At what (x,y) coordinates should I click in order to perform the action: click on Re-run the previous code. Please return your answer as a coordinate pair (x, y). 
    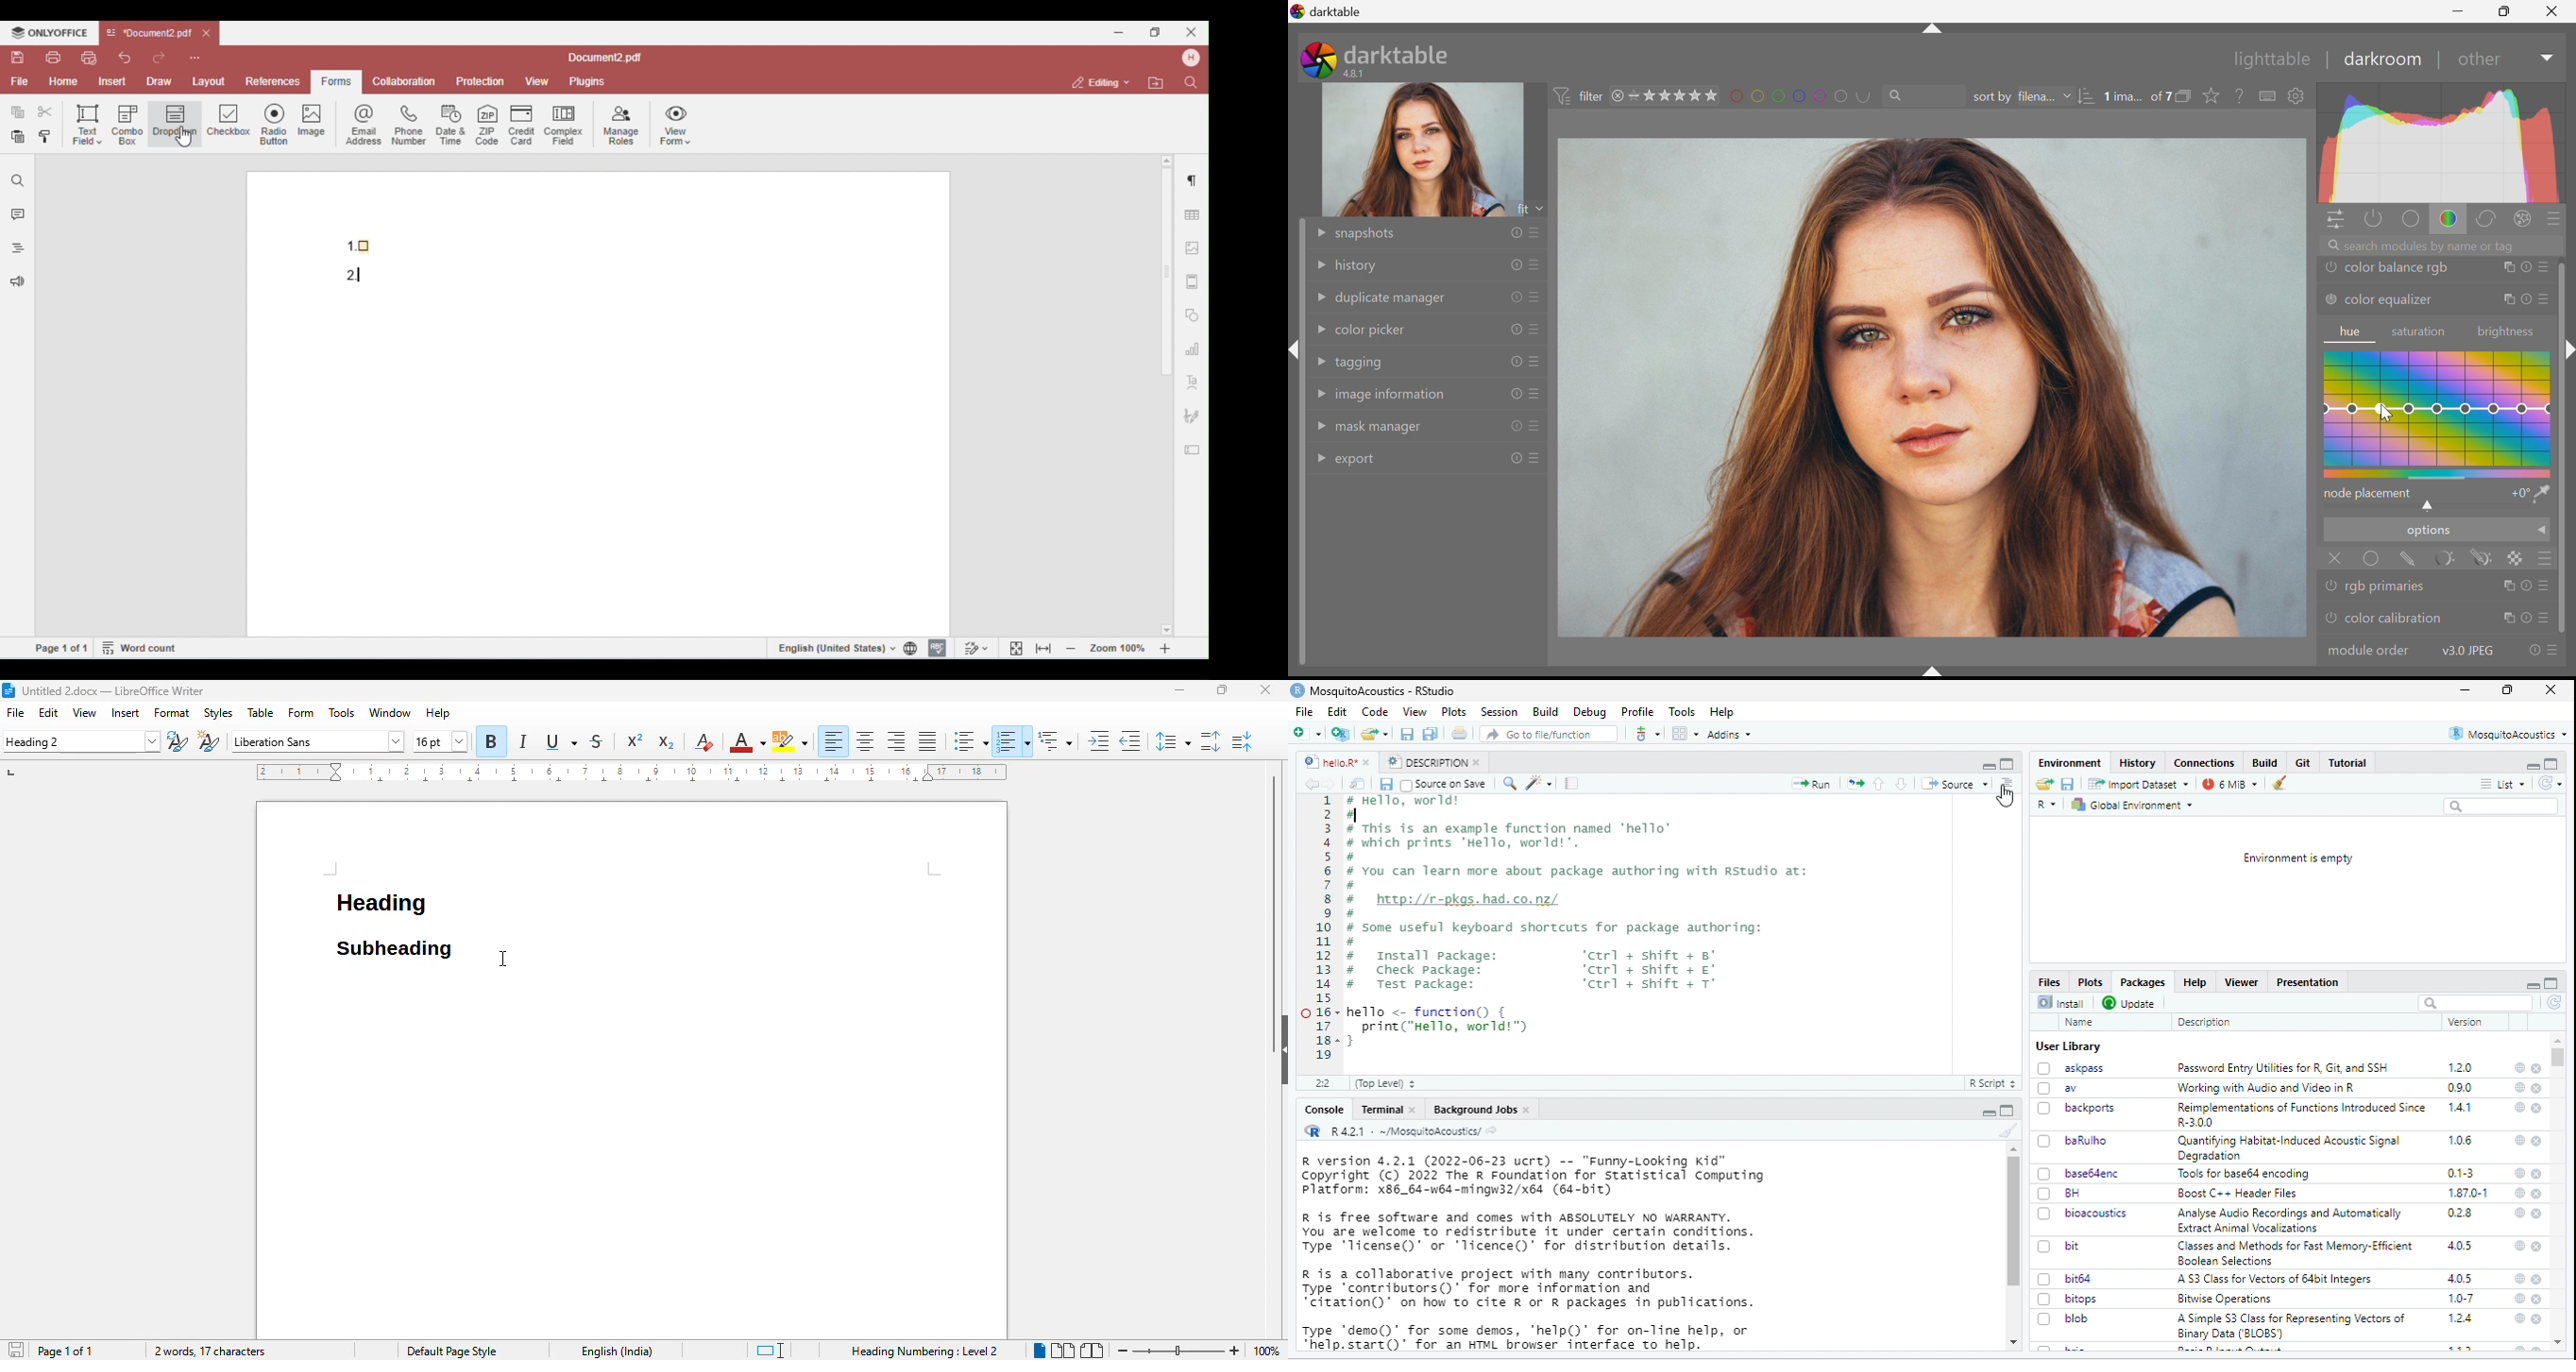
    Looking at the image, I should click on (1855, 784).